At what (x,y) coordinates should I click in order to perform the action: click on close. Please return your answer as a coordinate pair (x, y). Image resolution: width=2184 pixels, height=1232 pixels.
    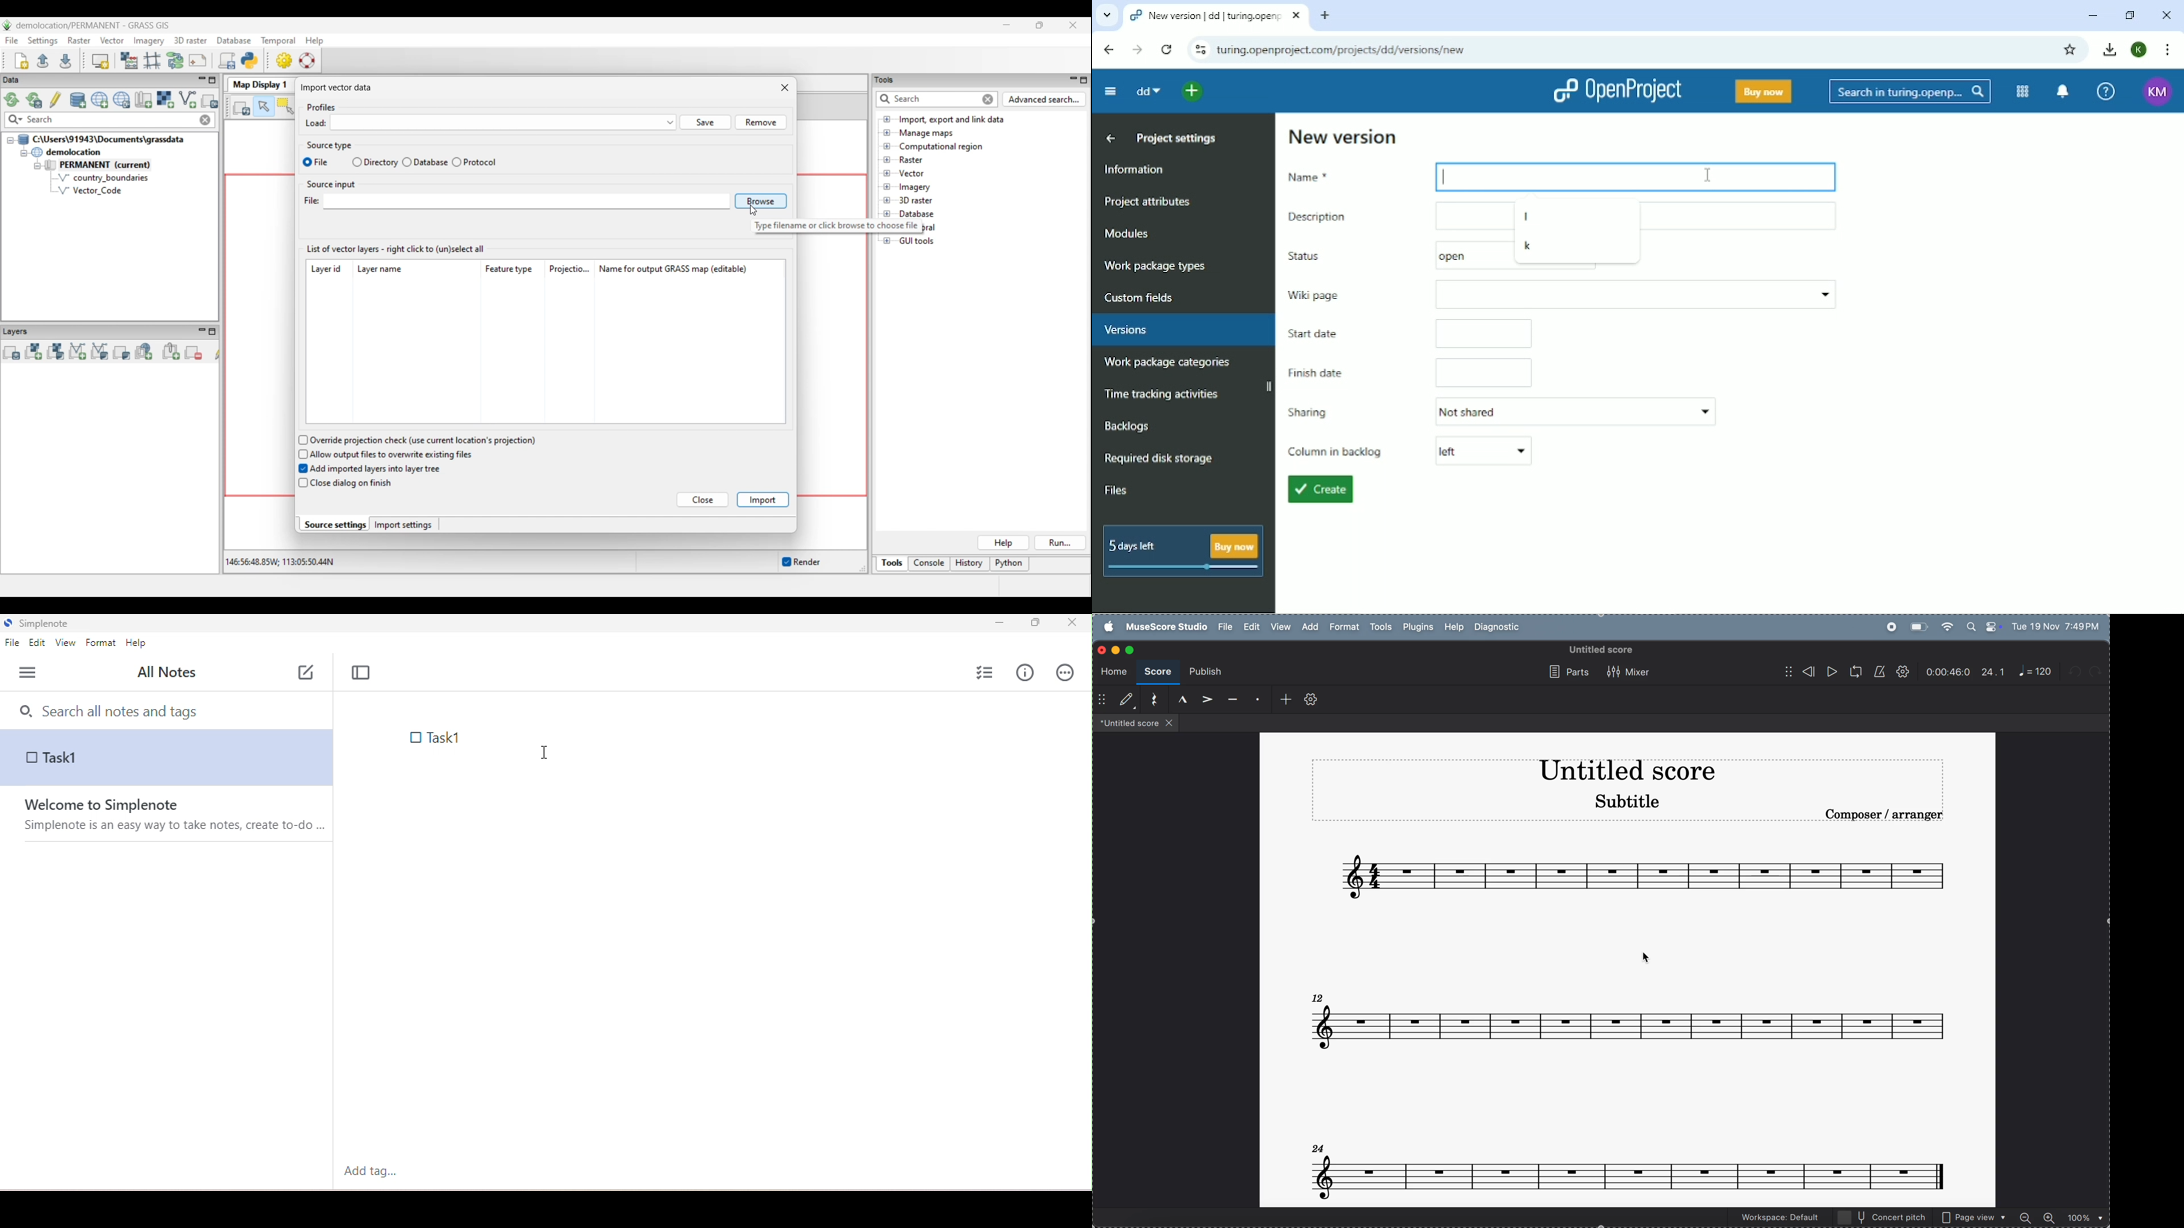
    Looking at the image, I should click on (1071, 624).